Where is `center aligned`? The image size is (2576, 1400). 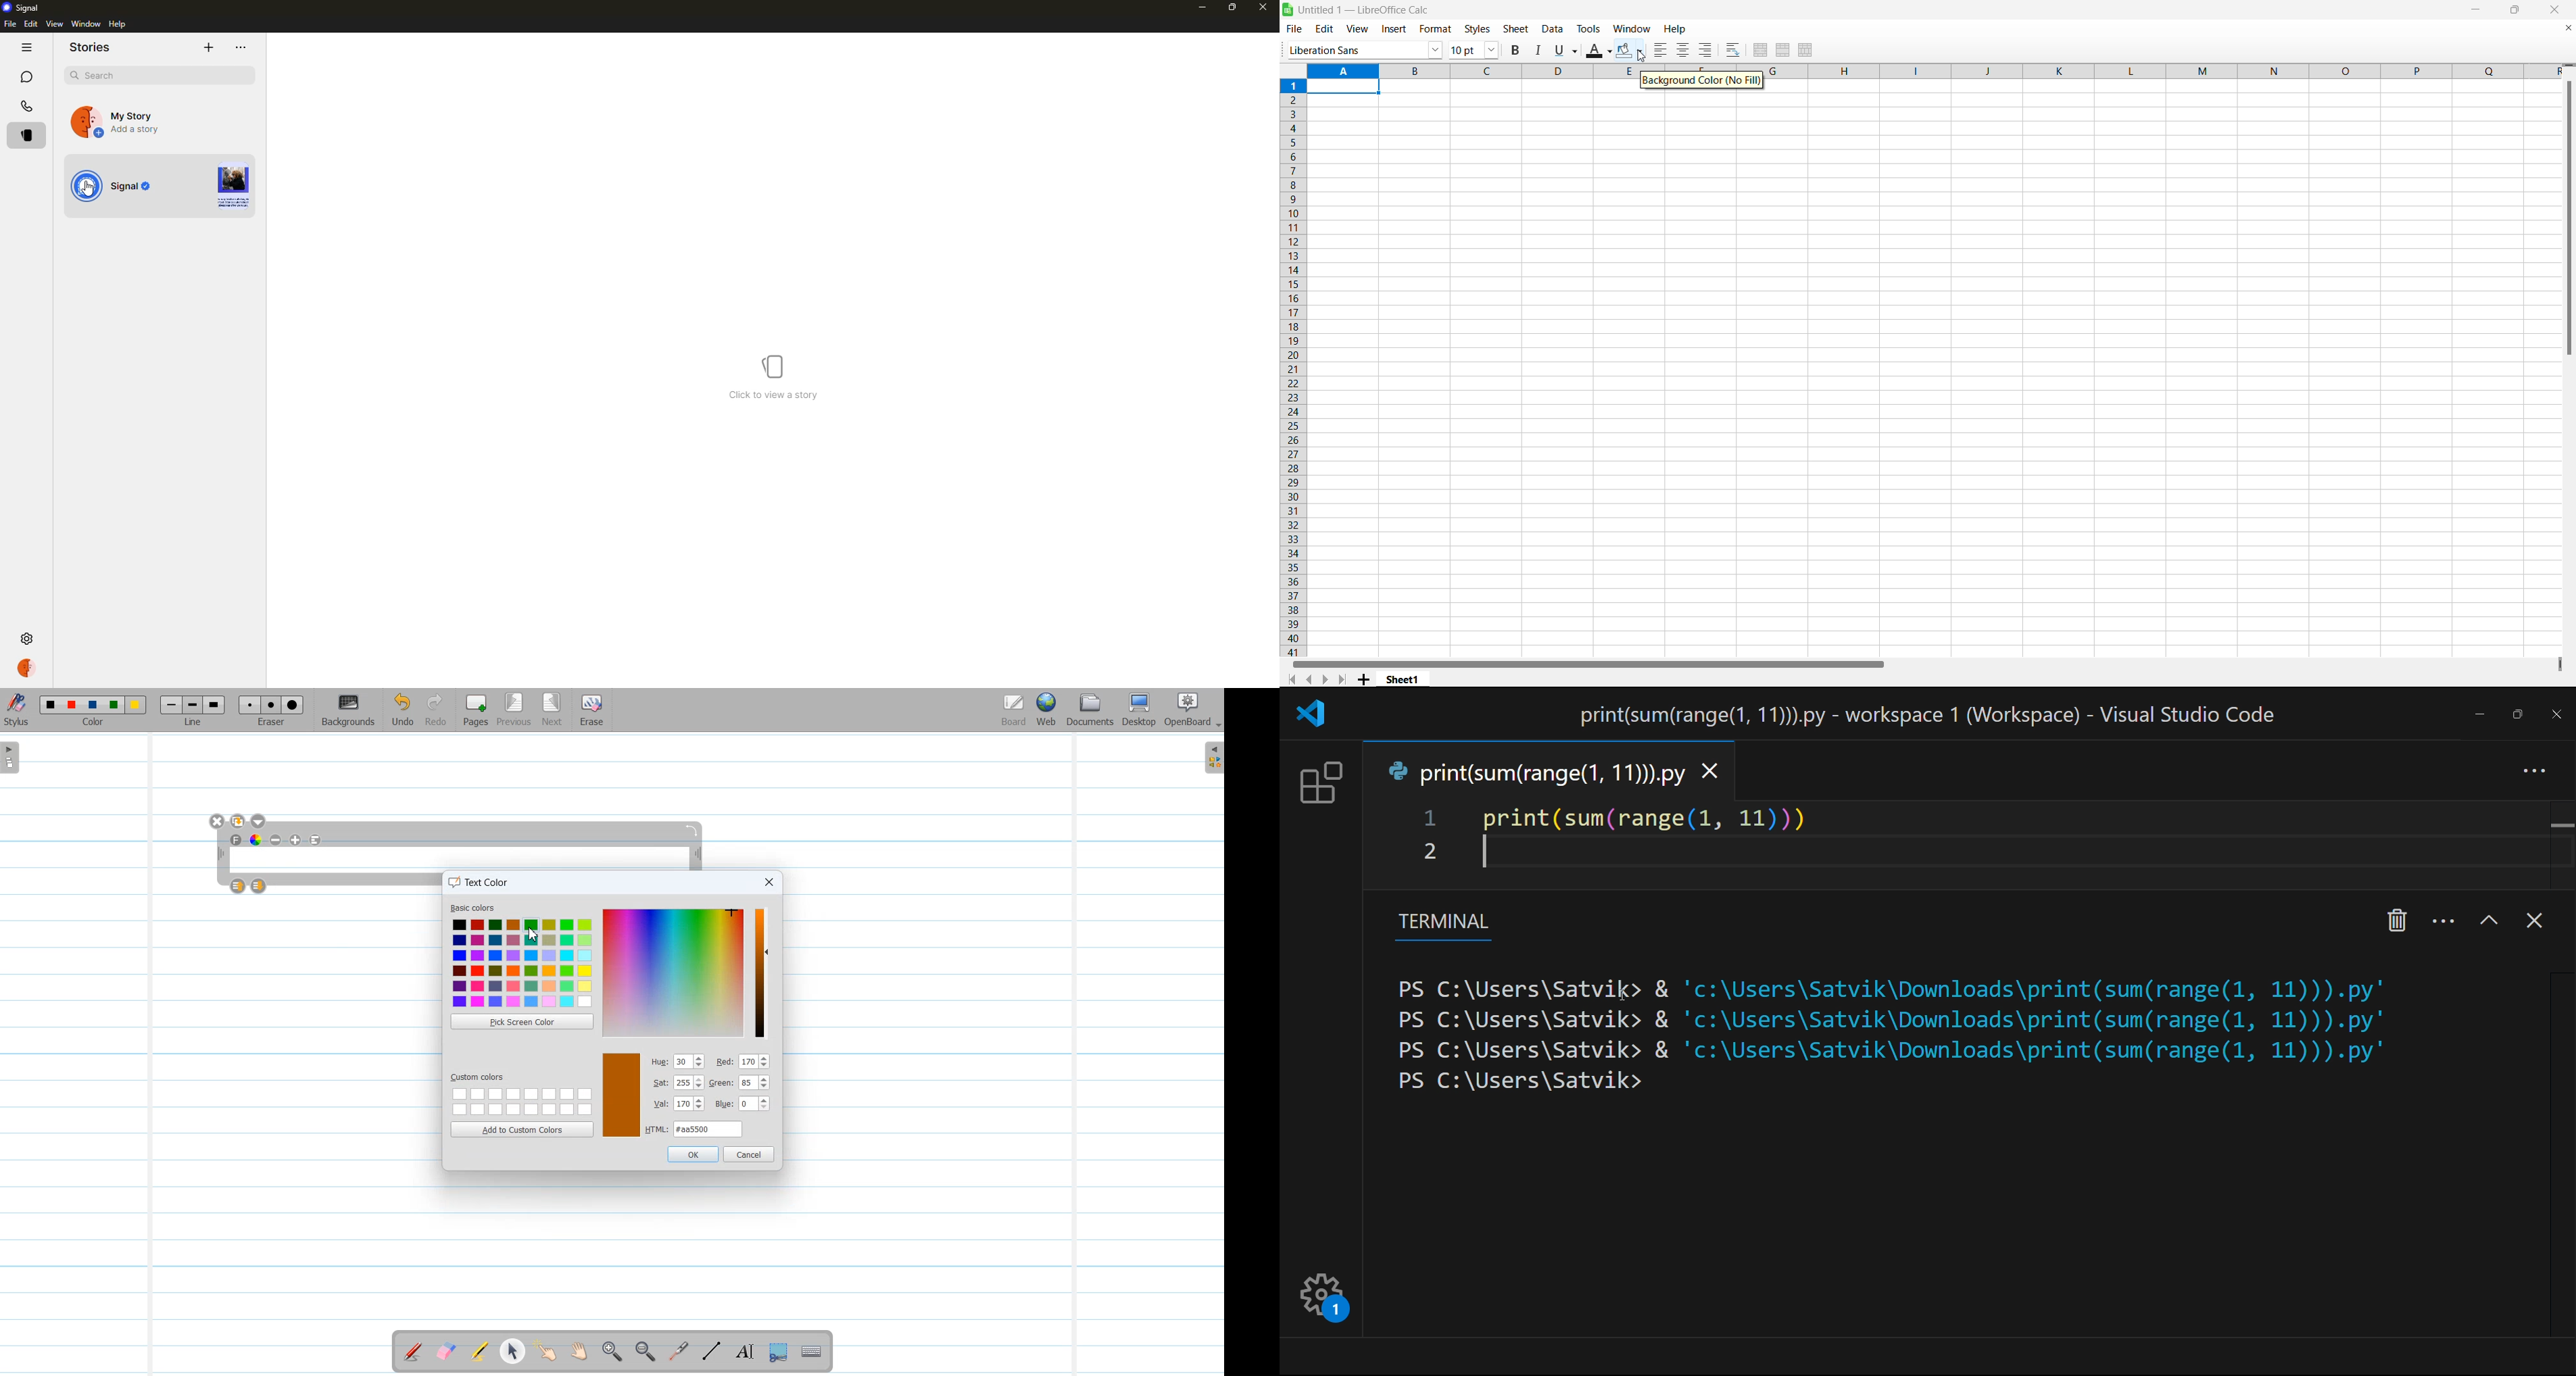
center aligned is located at coordinates (1681, 50).